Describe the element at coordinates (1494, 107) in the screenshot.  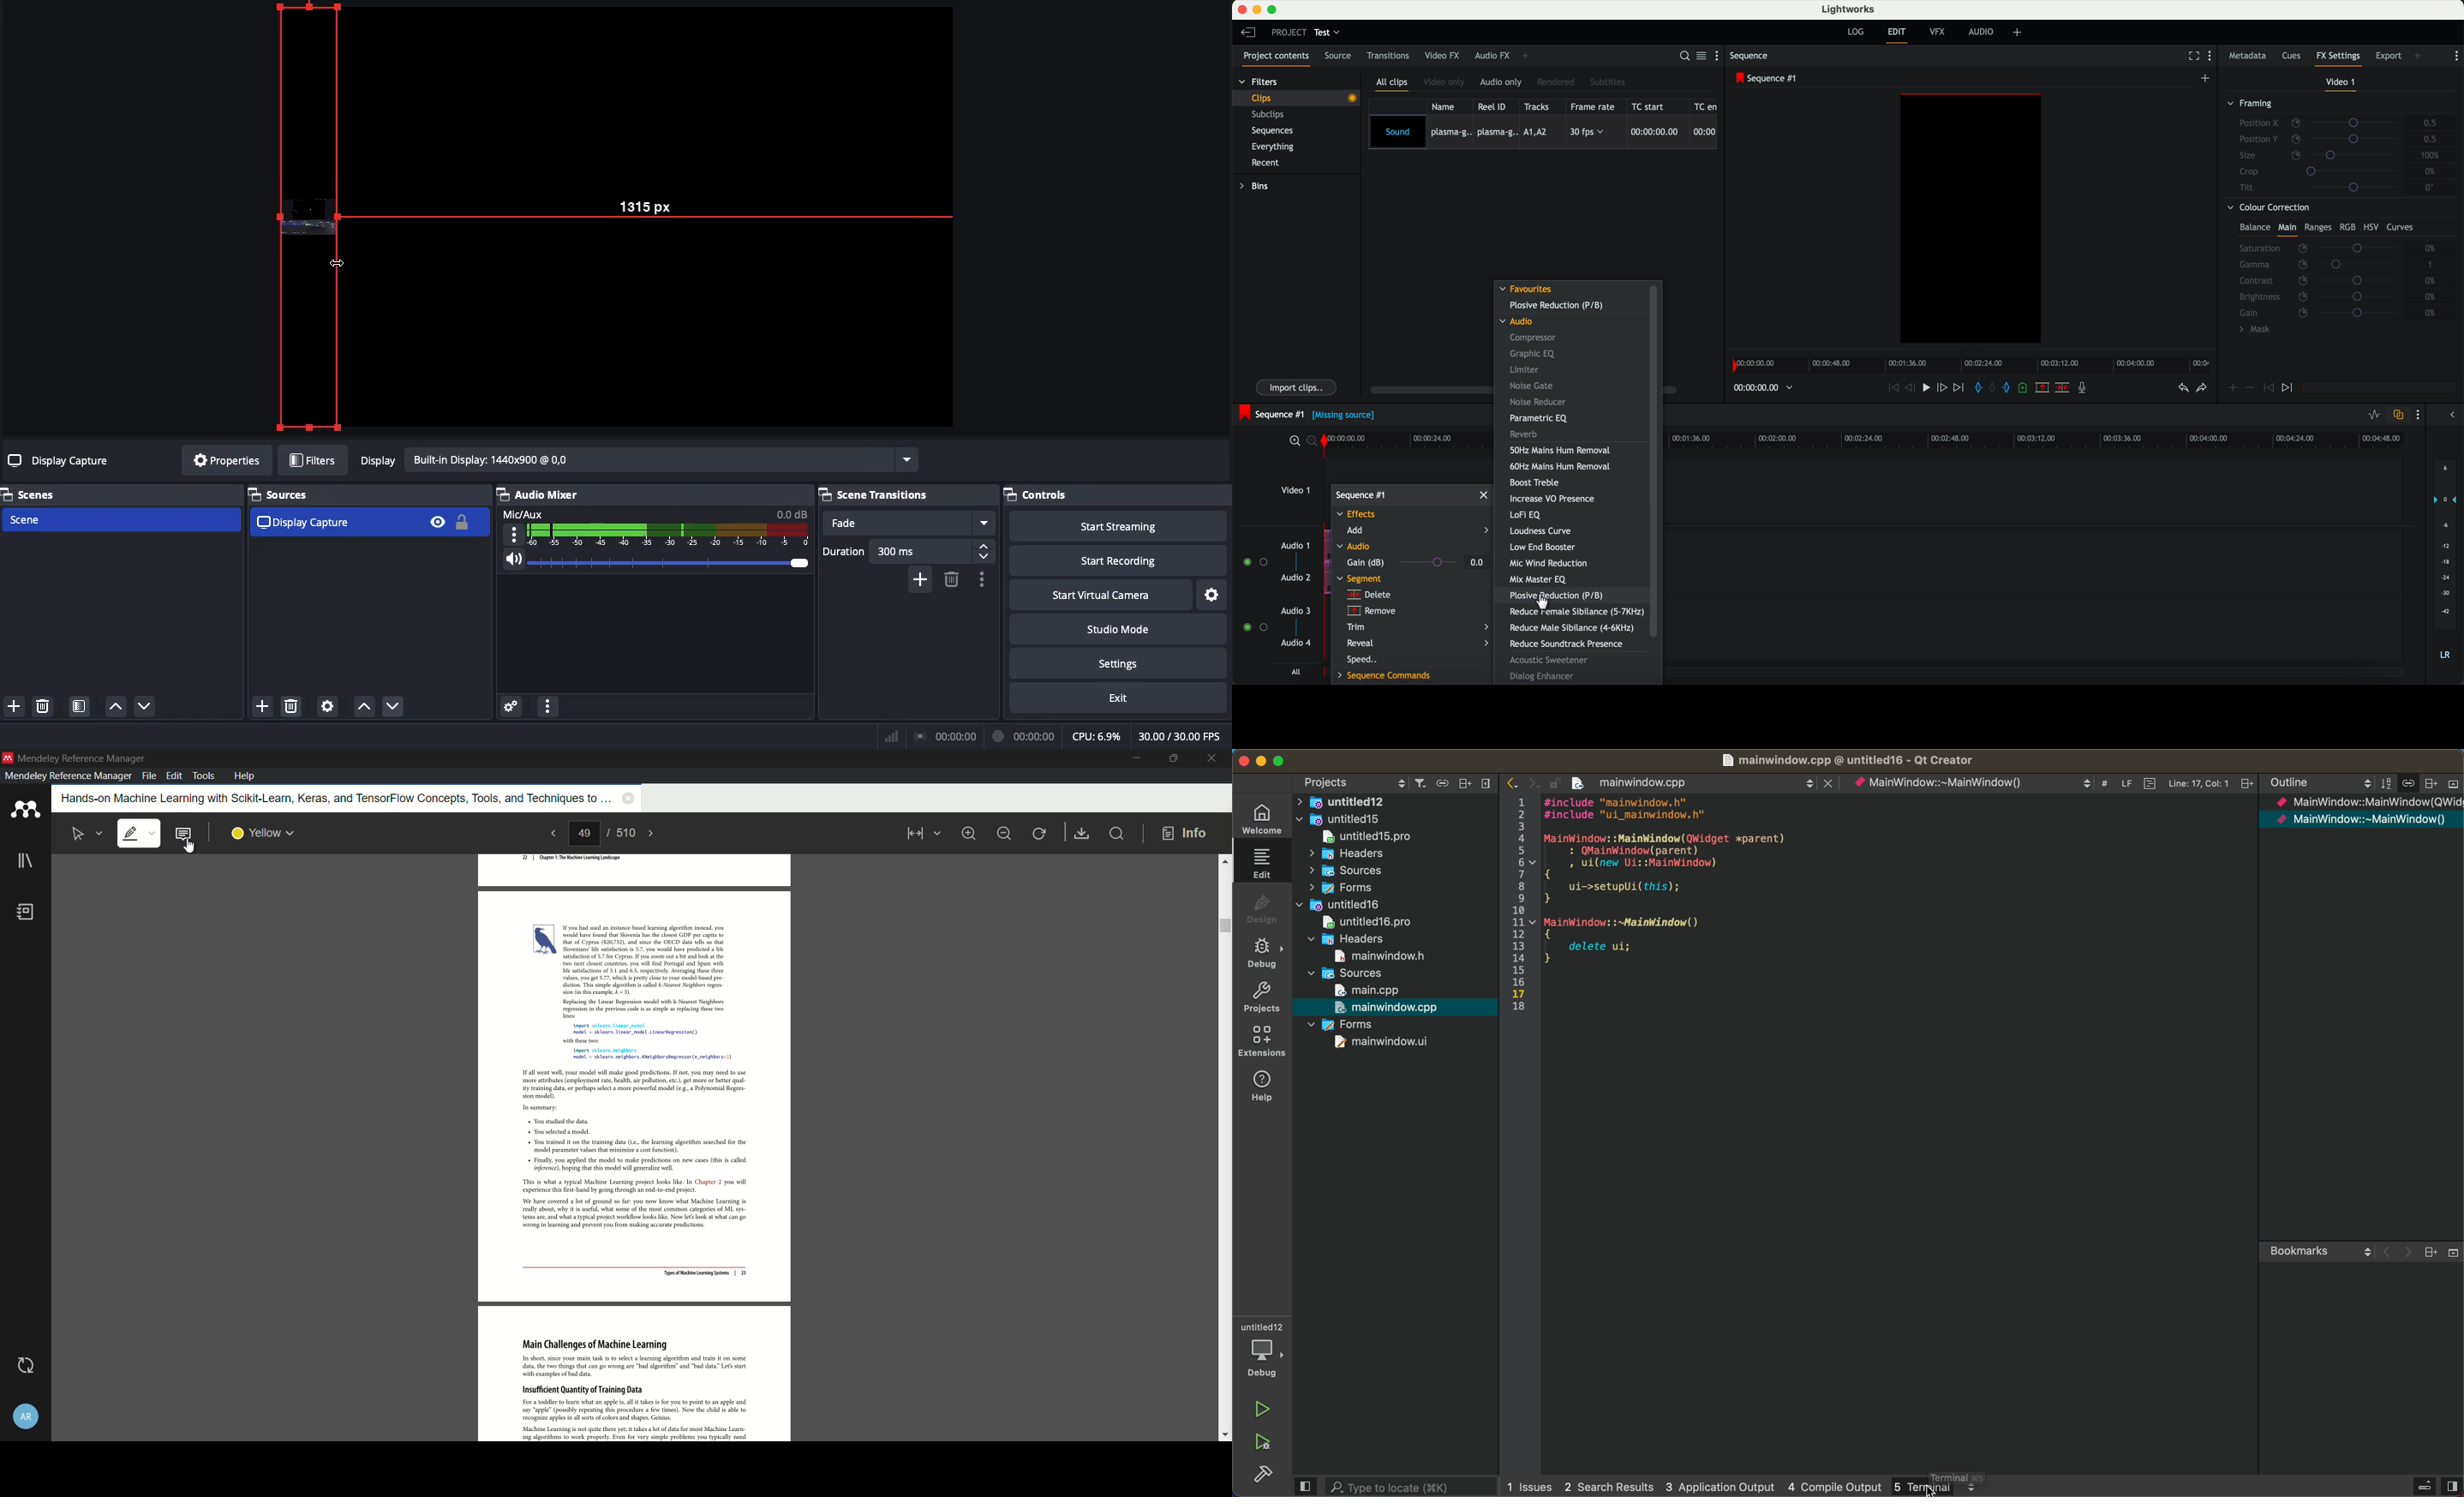
I see `reel ID` at that location.